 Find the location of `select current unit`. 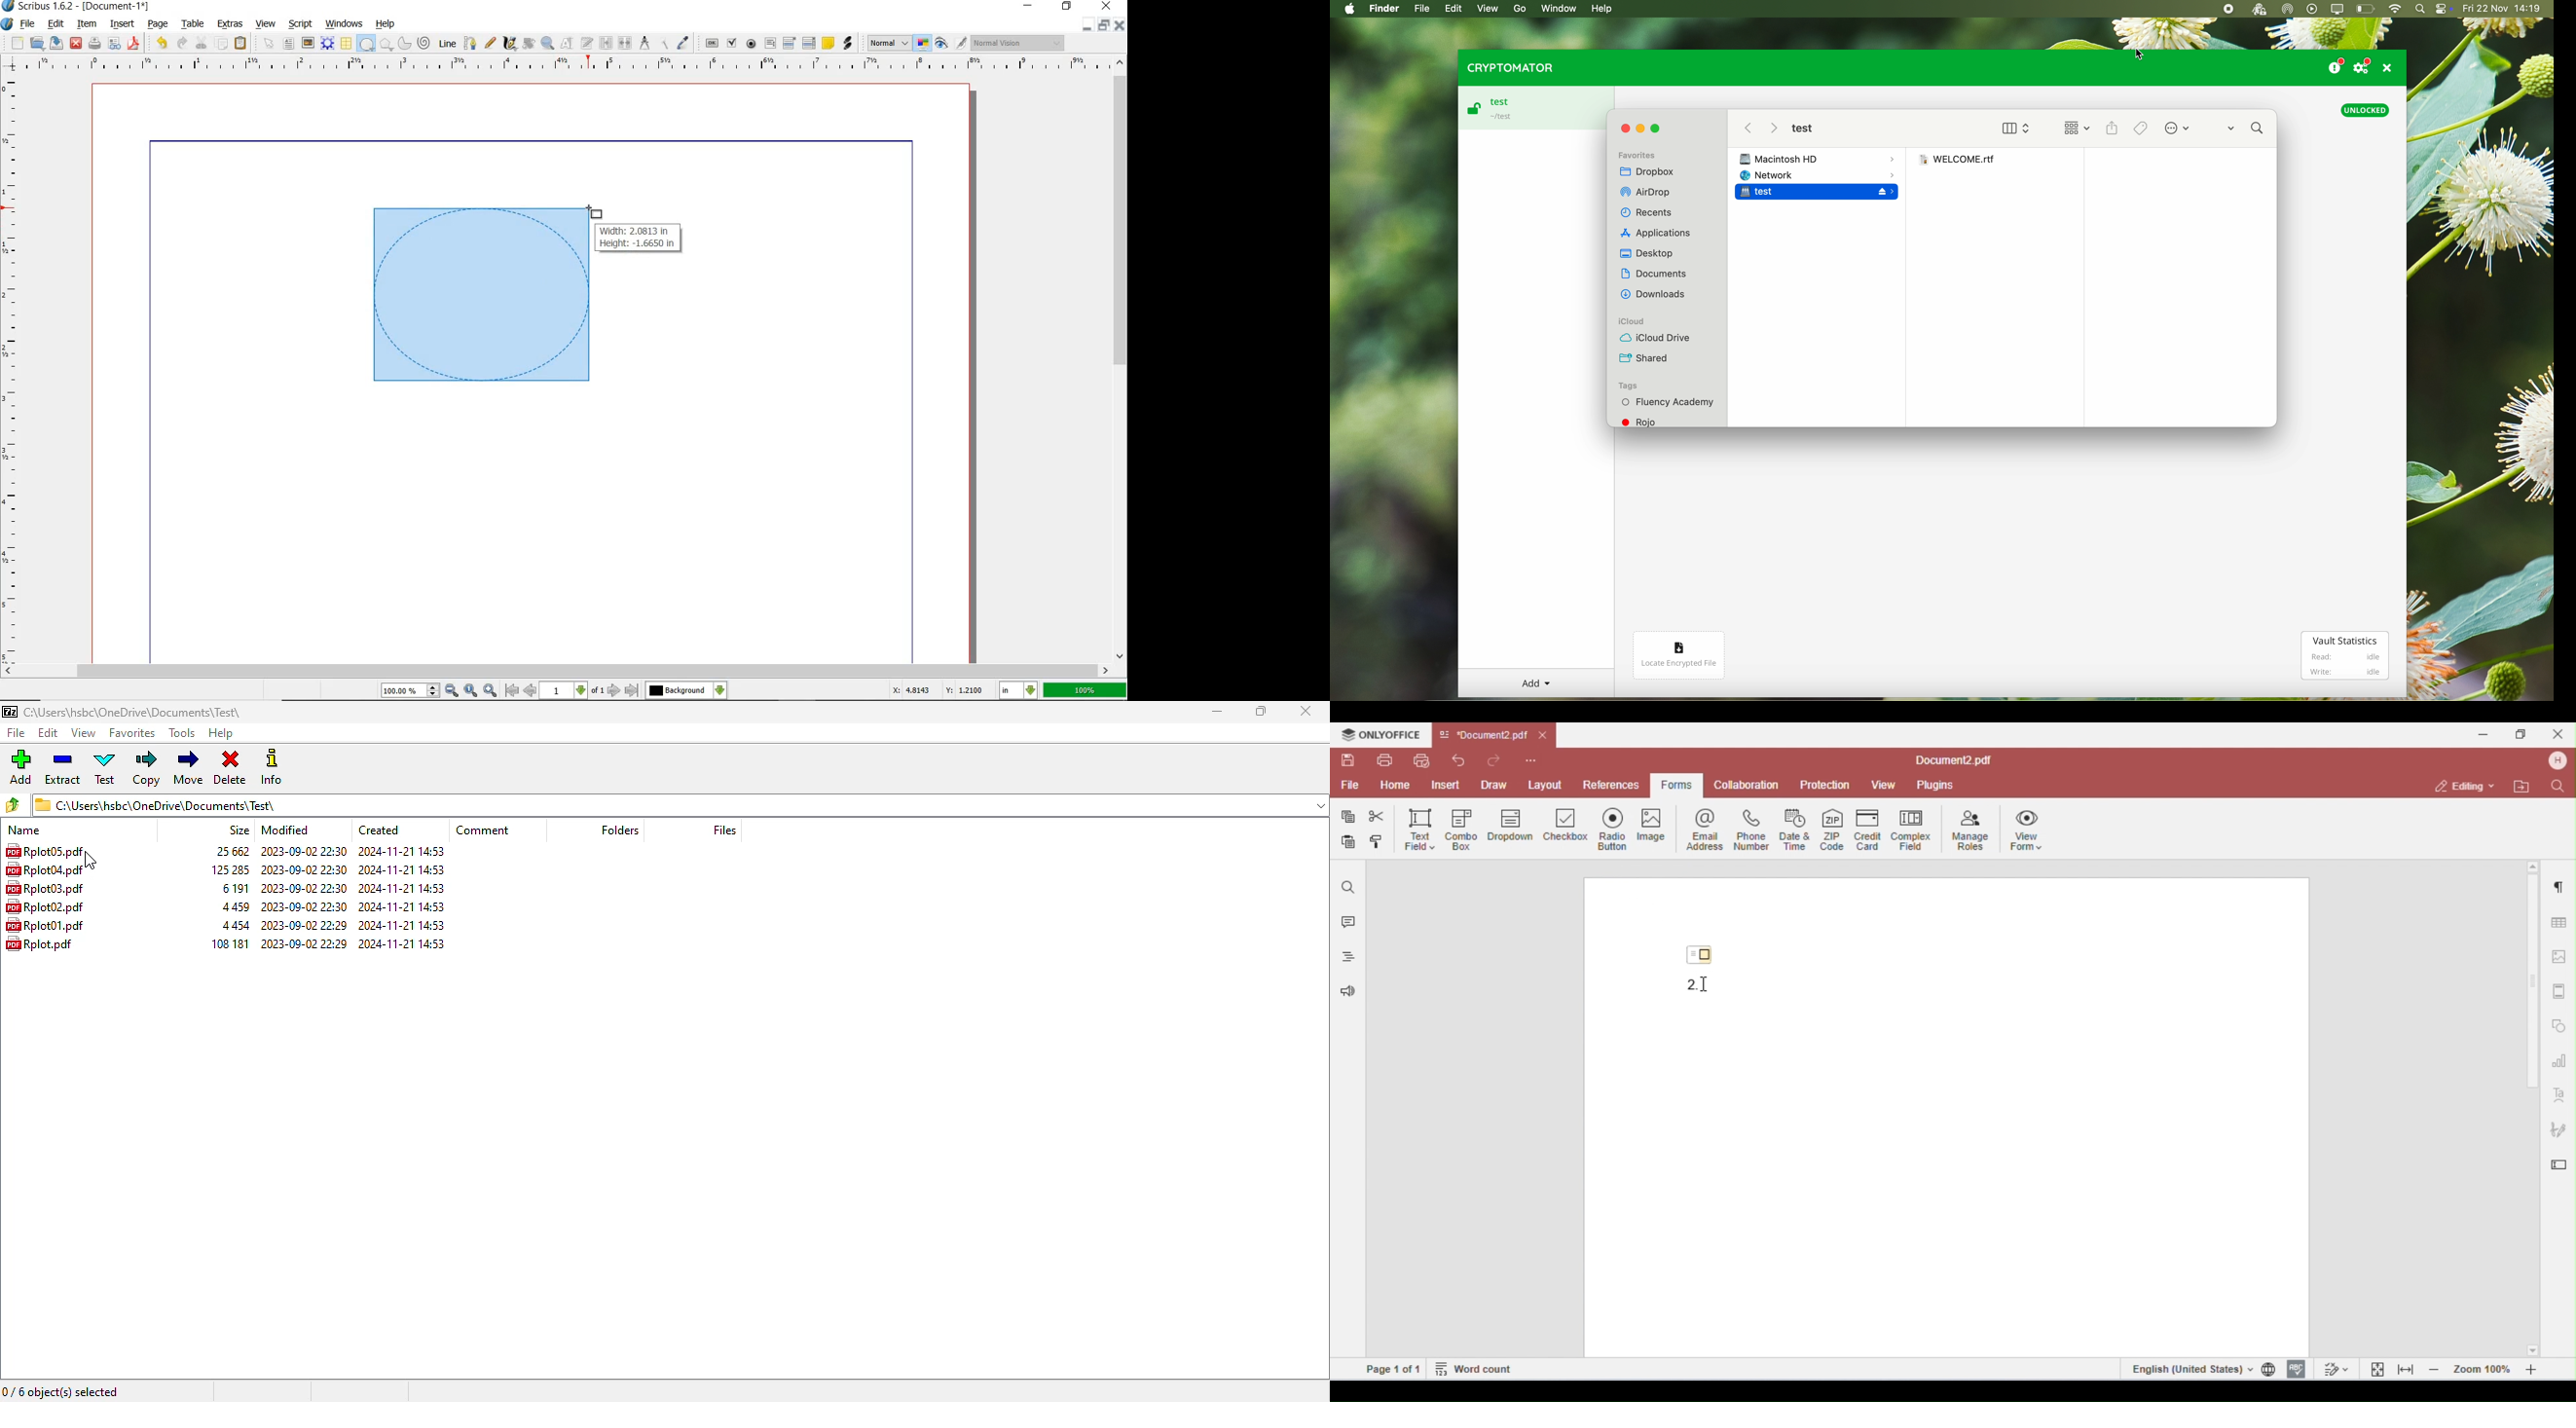

select current unit is located at coordinates (1019, 689).